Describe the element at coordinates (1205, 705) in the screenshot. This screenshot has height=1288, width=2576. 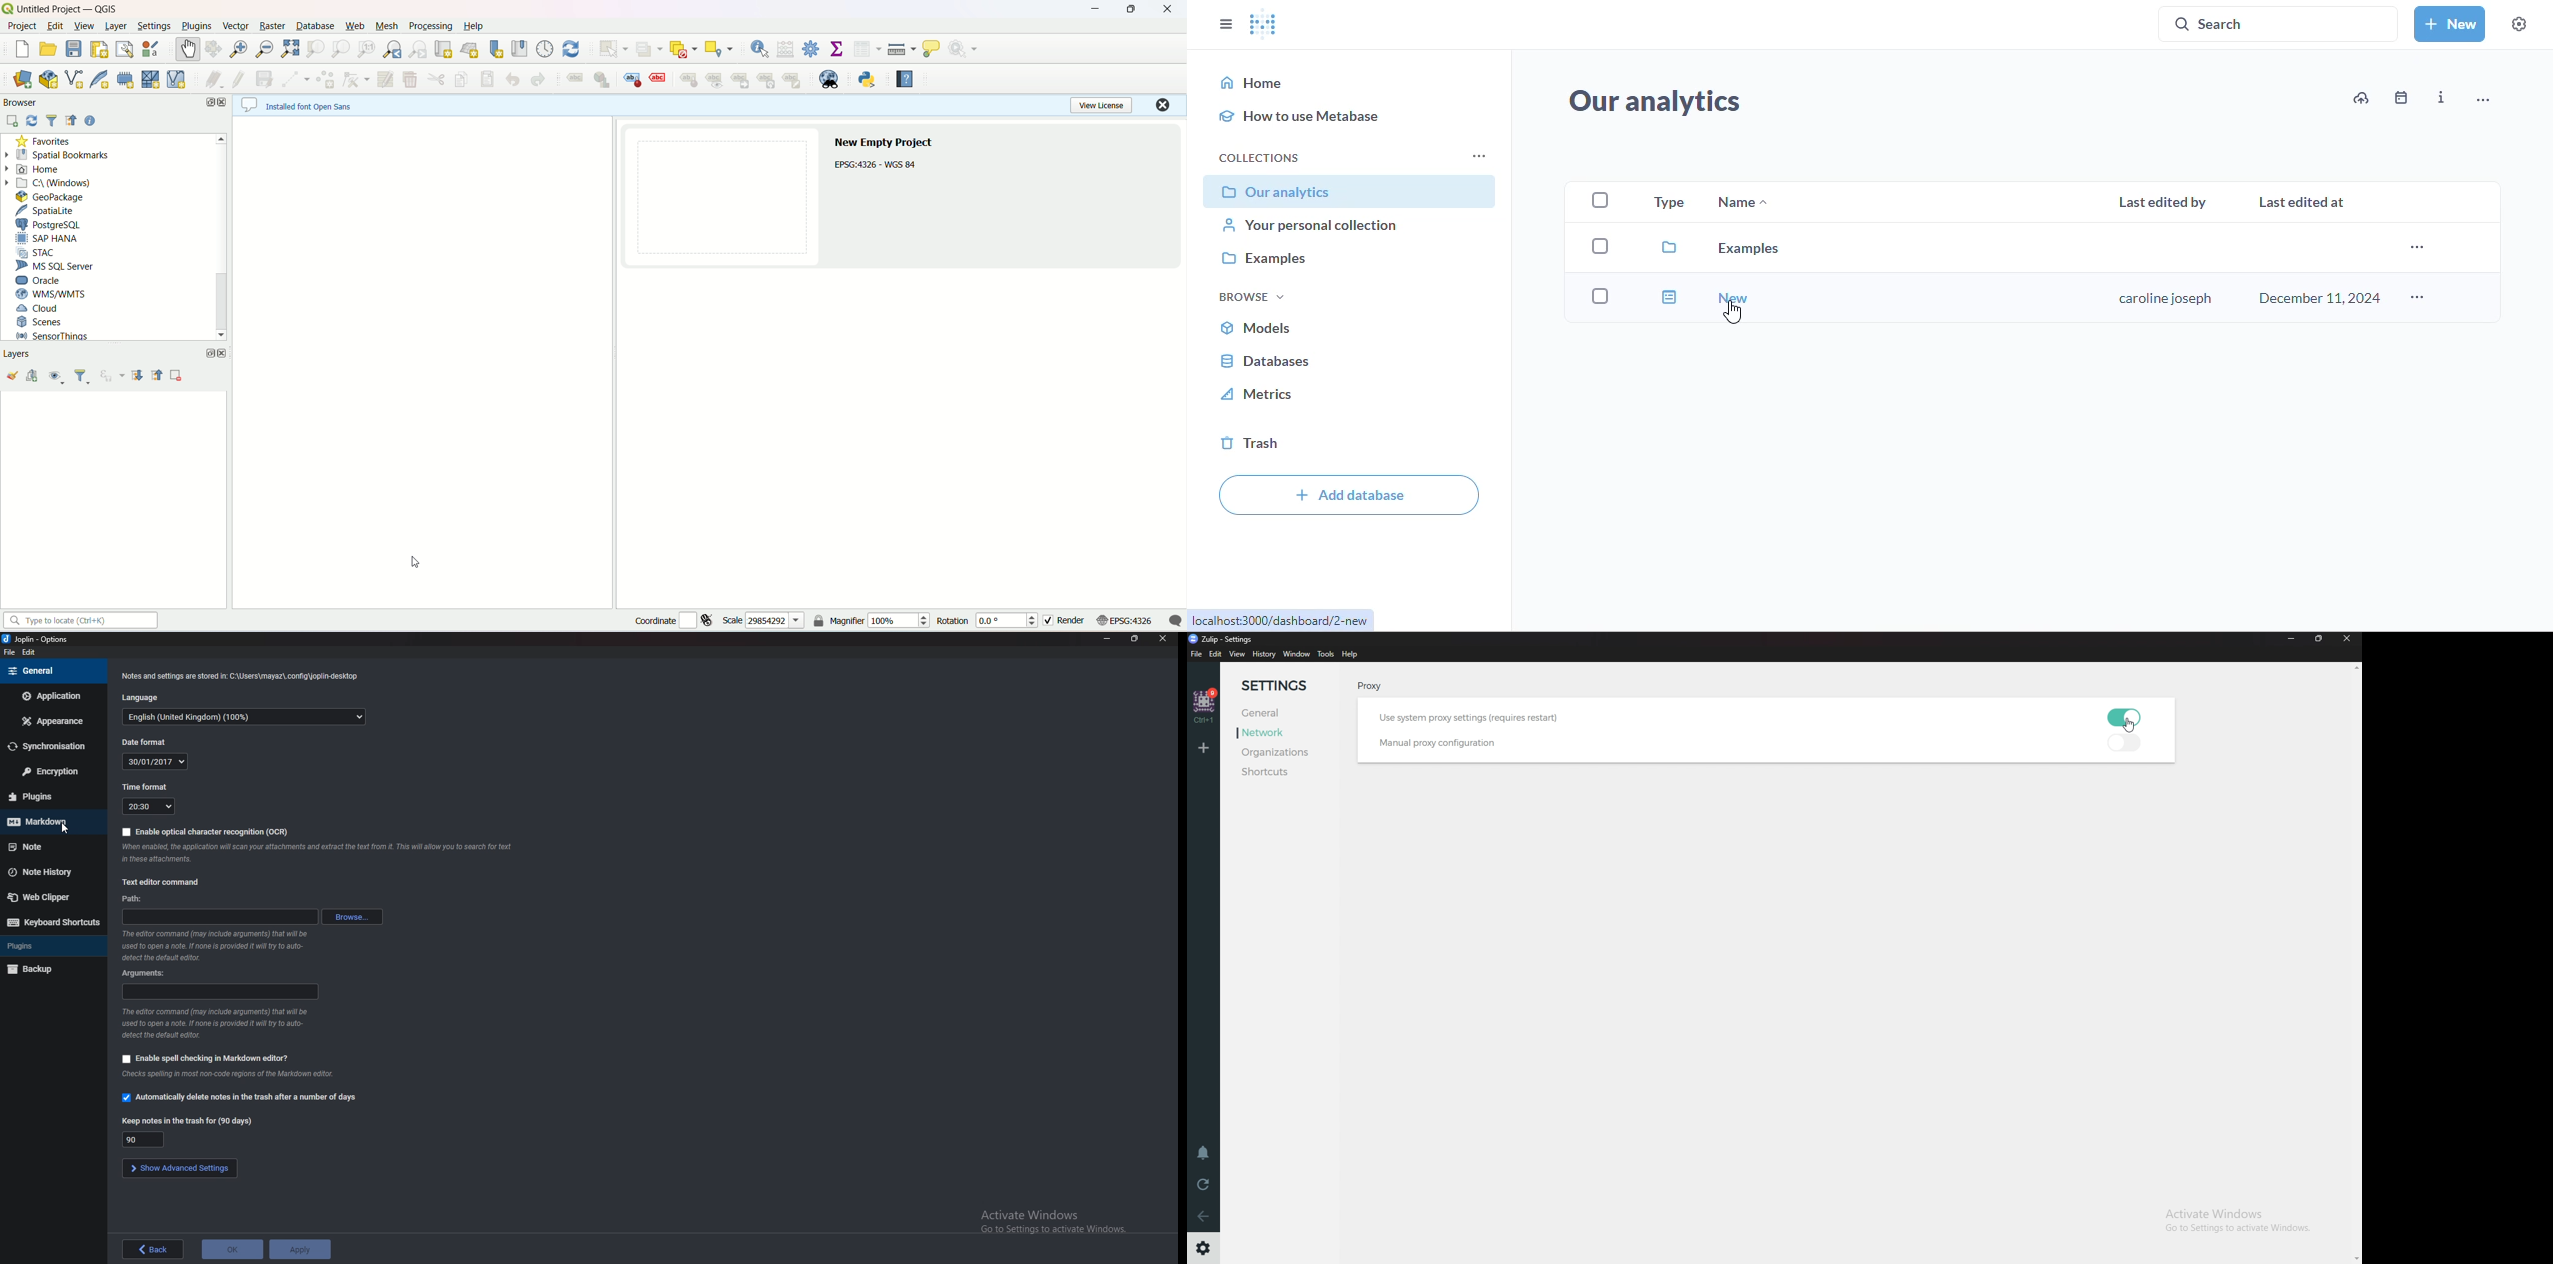
I see `home` at that location.